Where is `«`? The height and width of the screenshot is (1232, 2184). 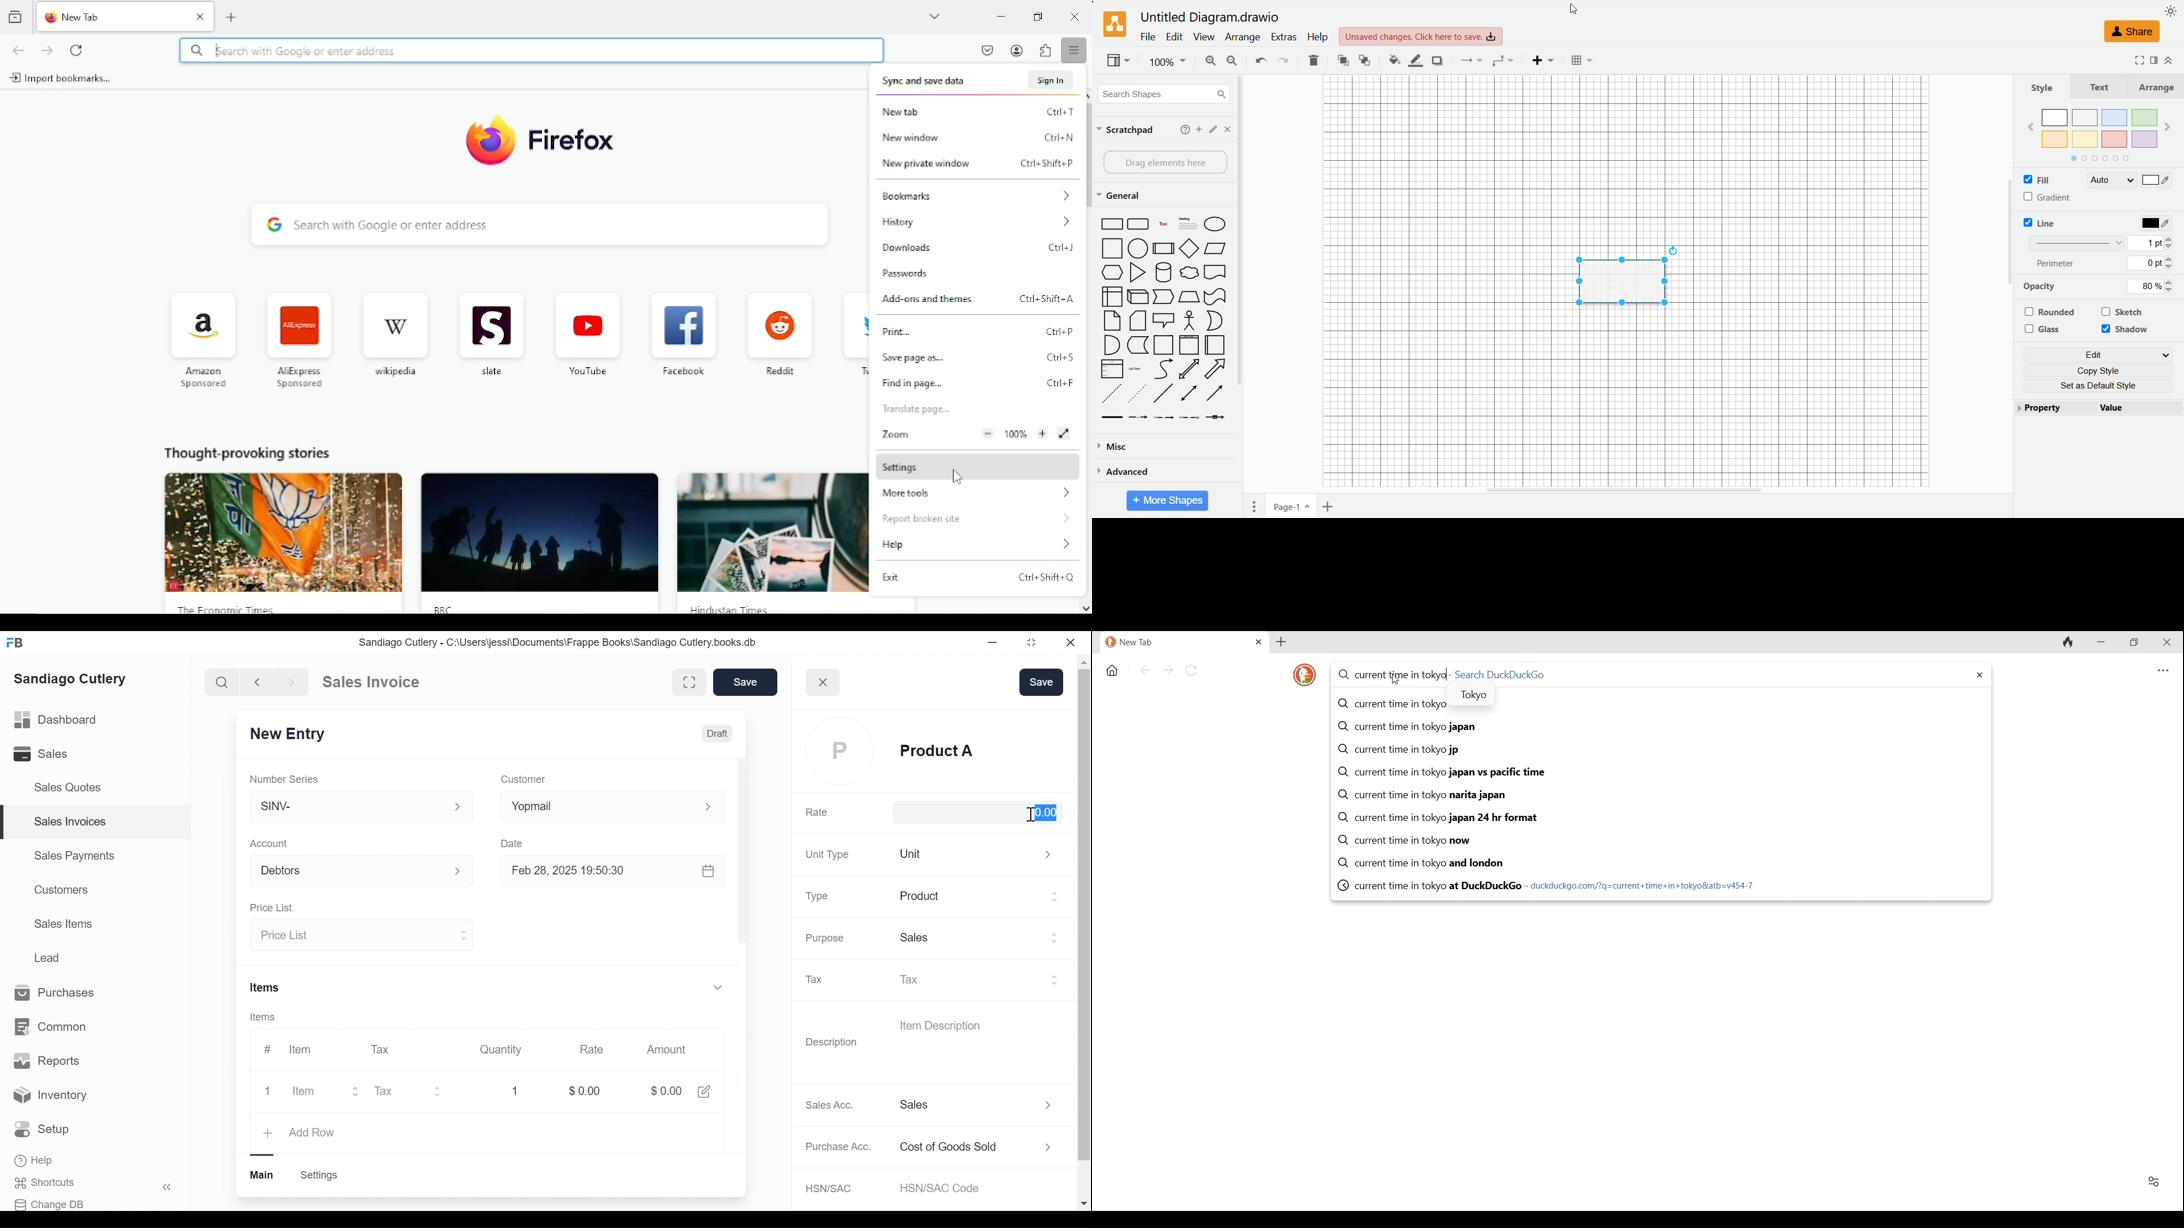 « is located at coordinates (167, 1189).